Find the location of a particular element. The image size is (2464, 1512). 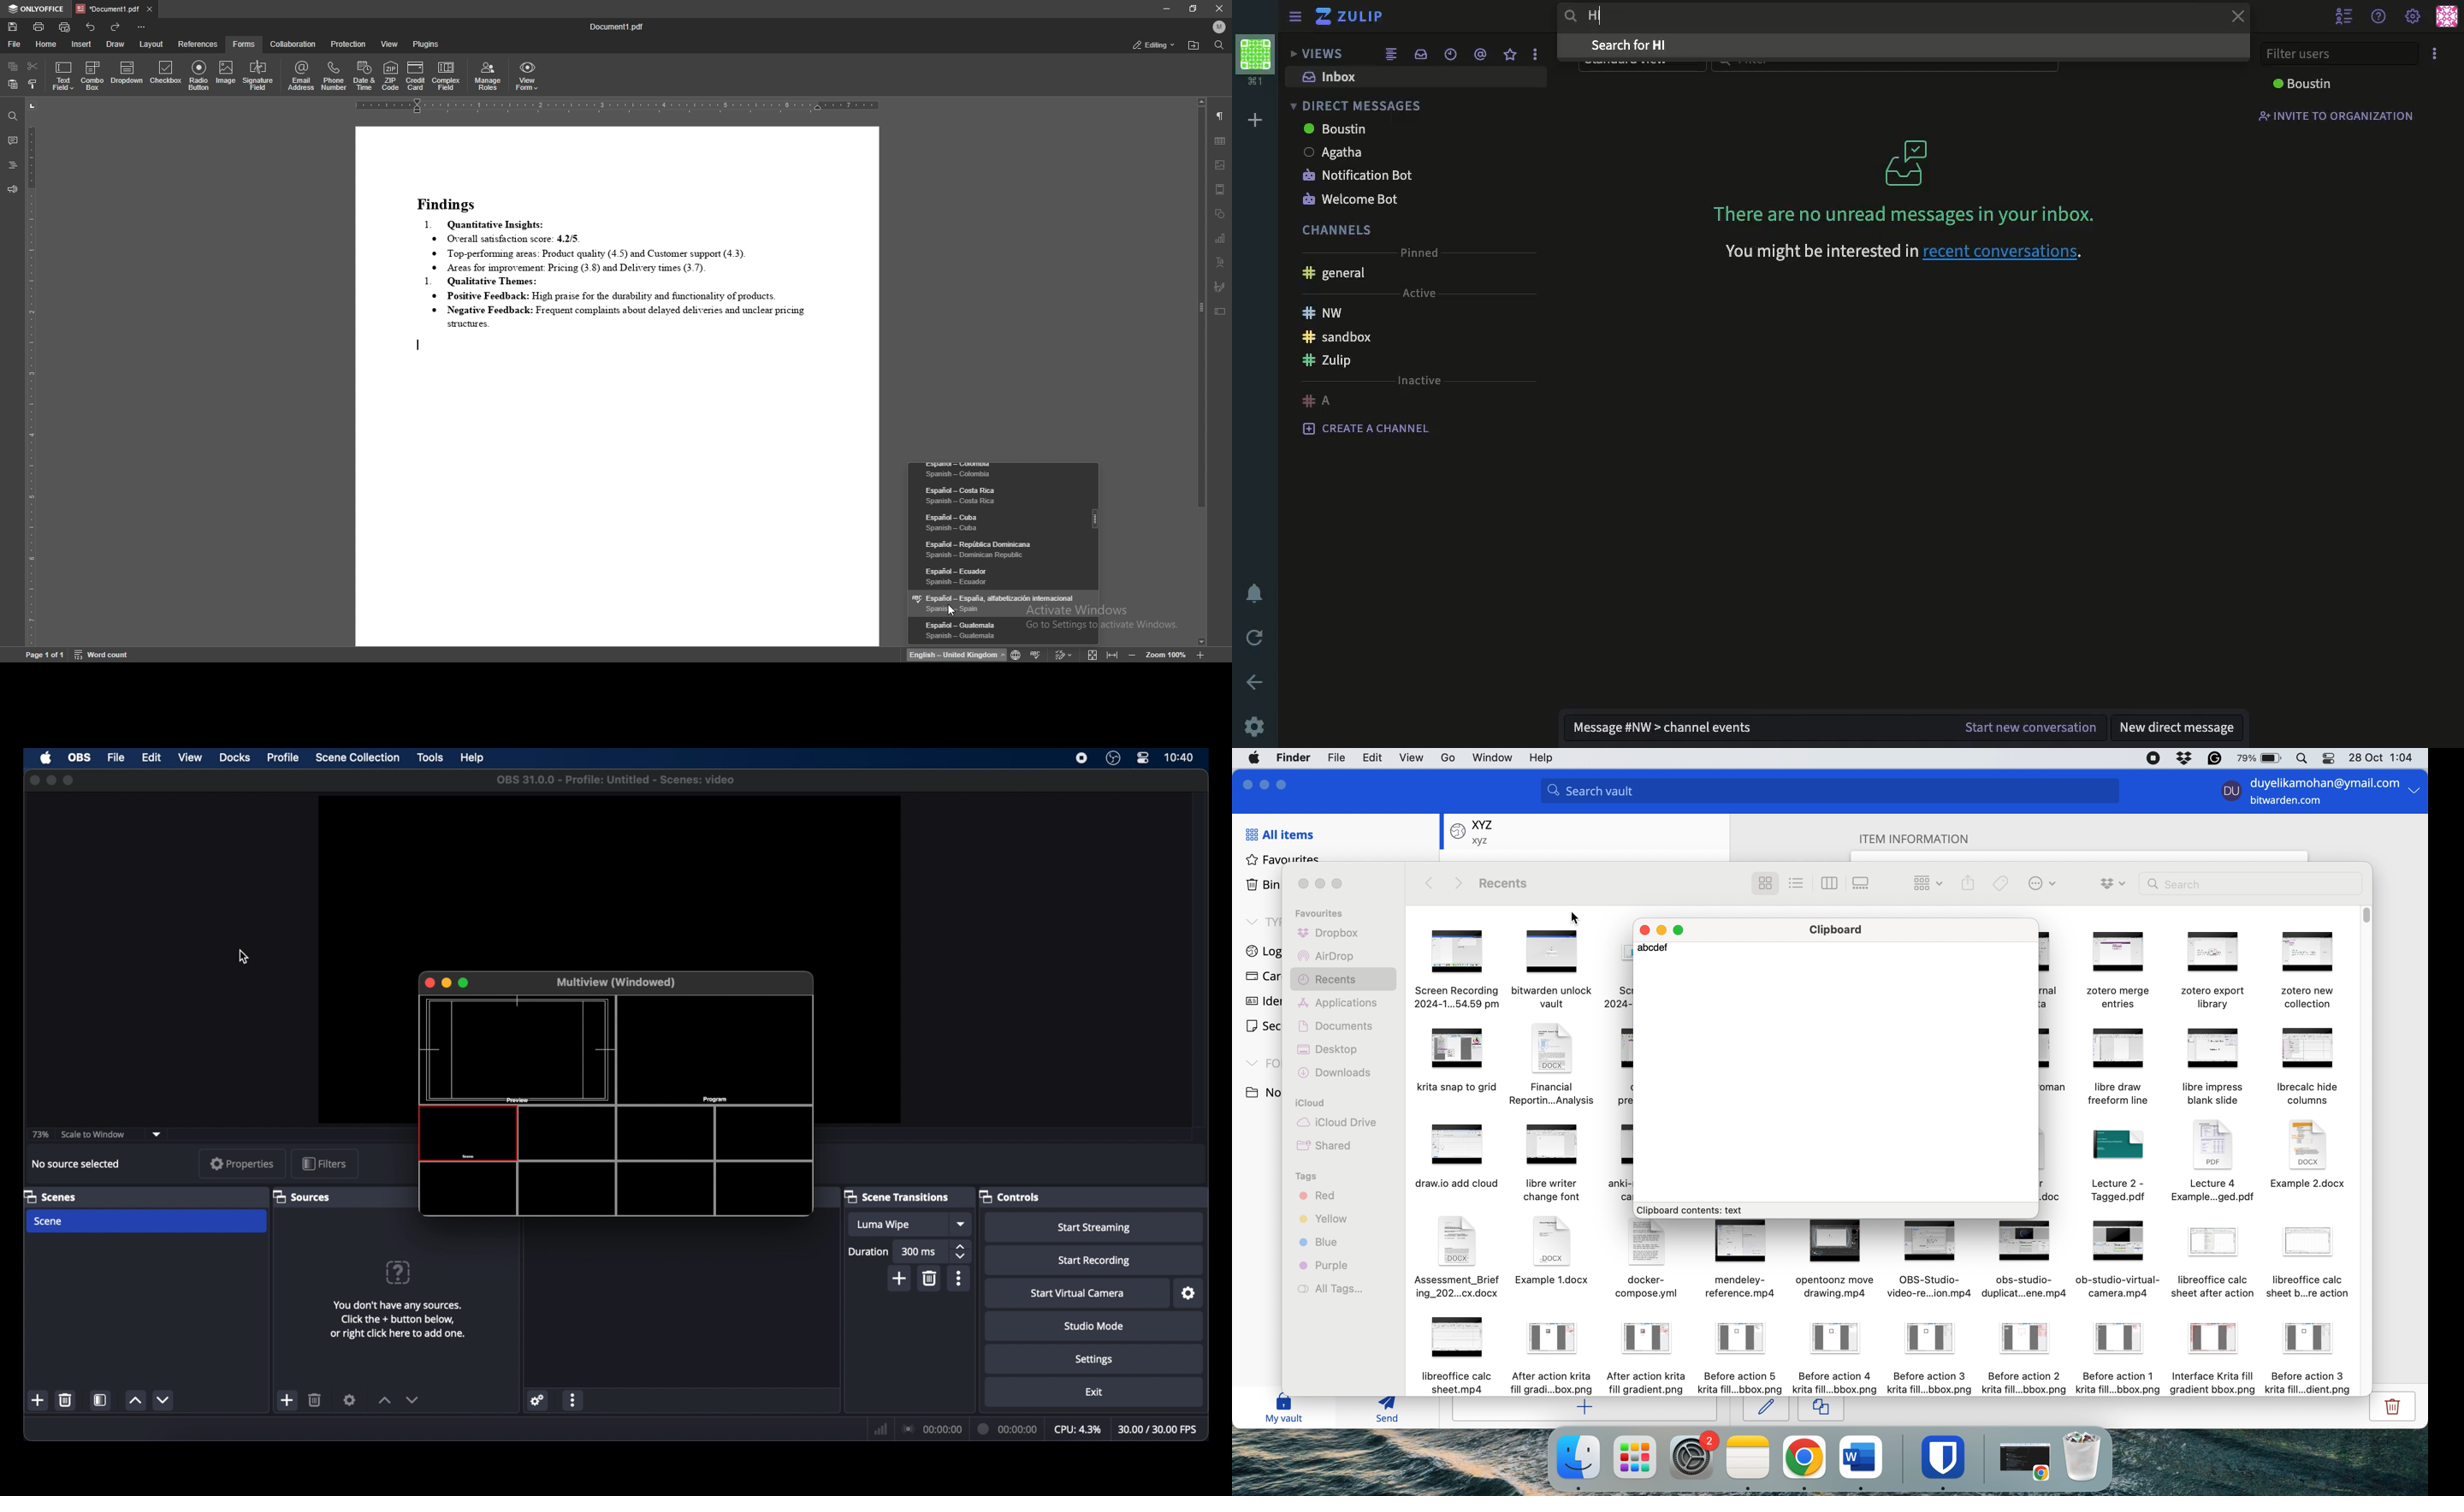

dropdown is located at coordinates (127, 74).